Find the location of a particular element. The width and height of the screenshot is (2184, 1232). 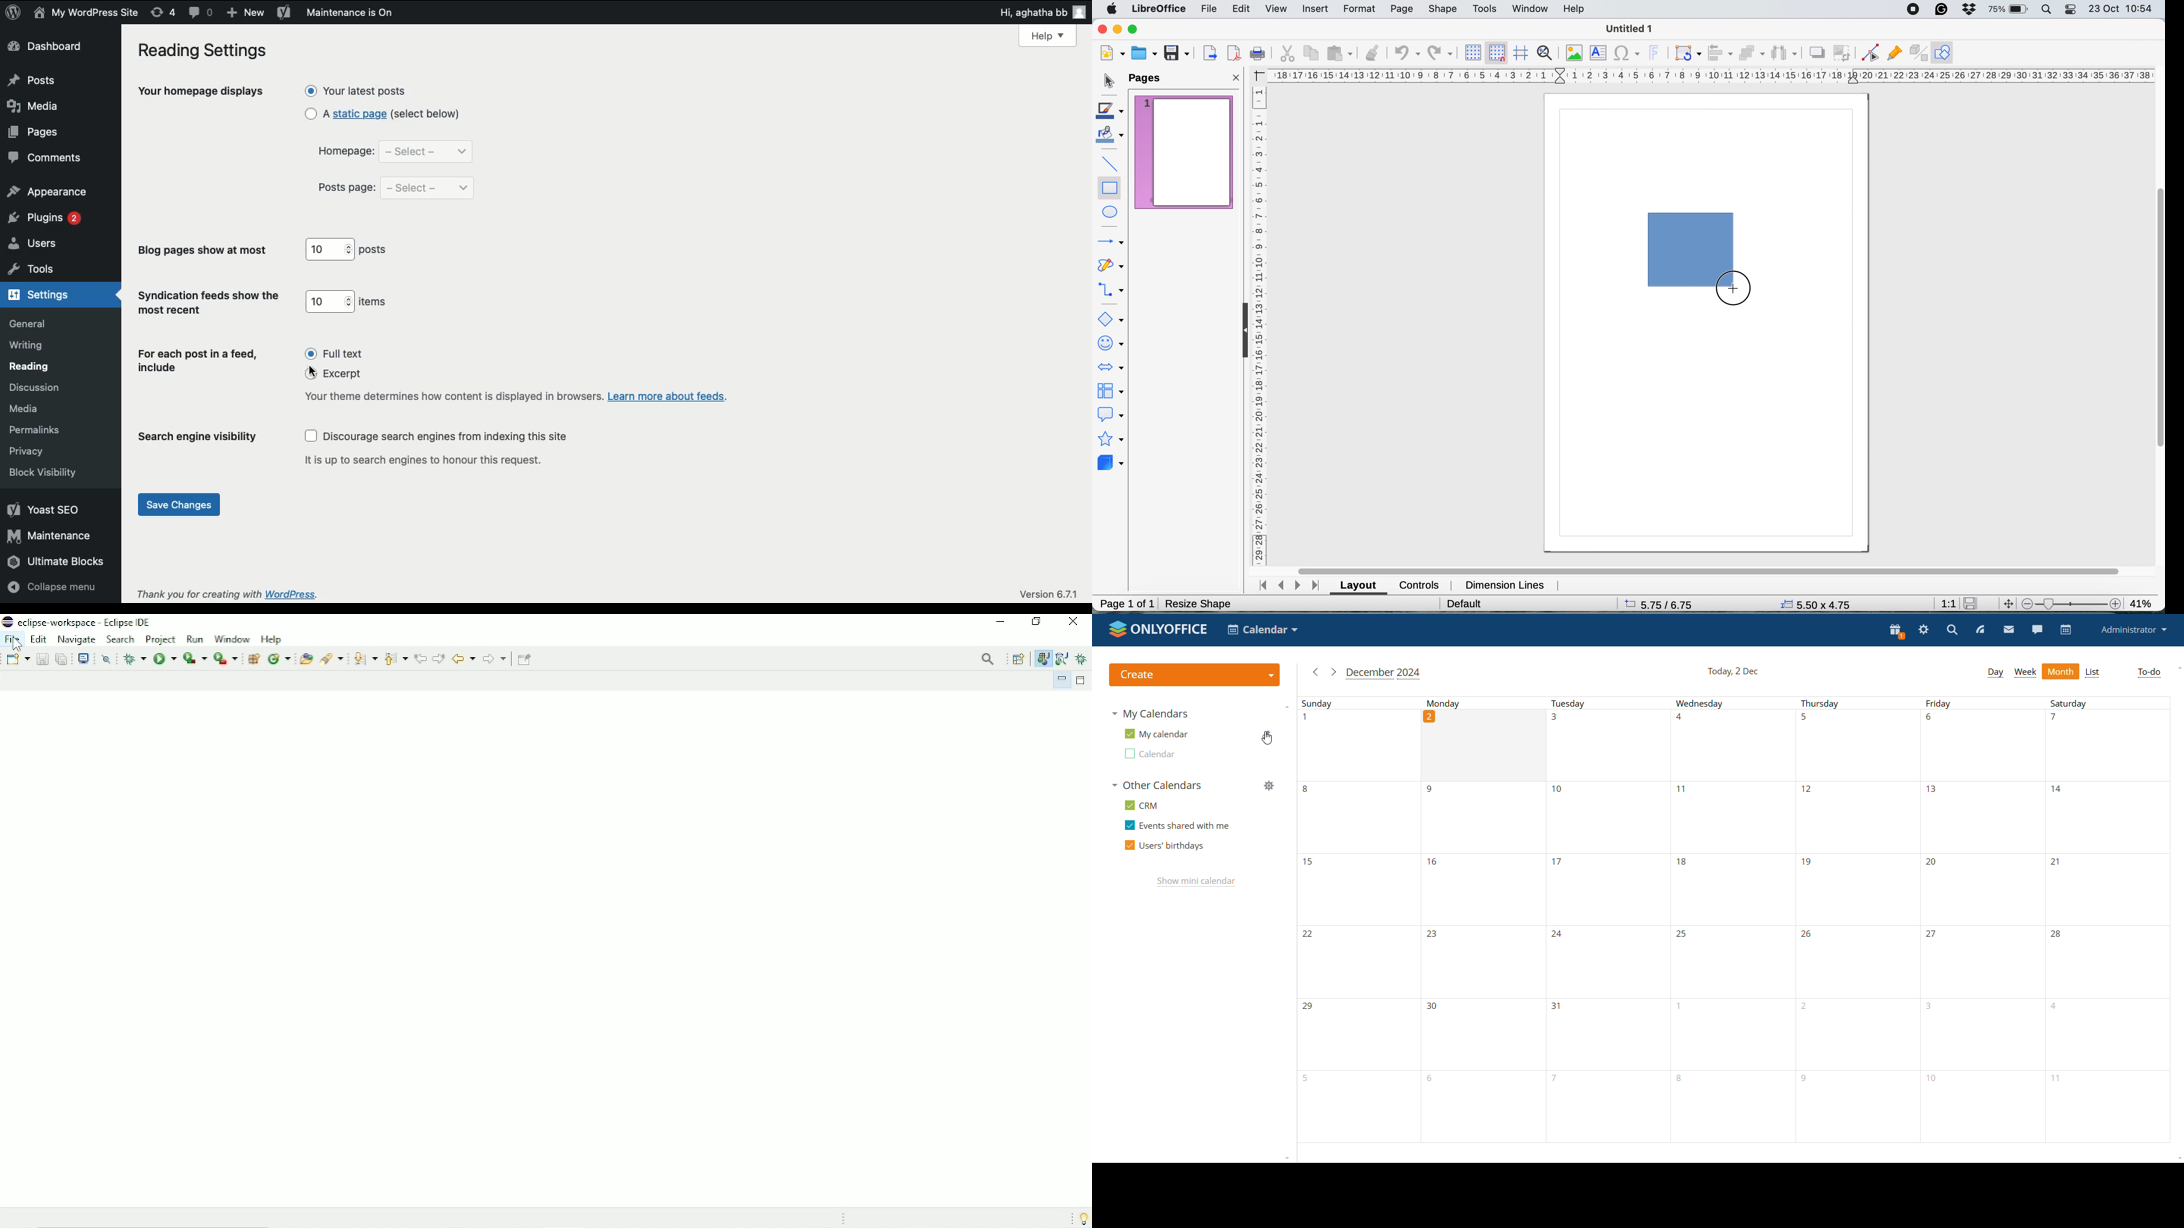

show draw function is located at coordinates (1944, 52).